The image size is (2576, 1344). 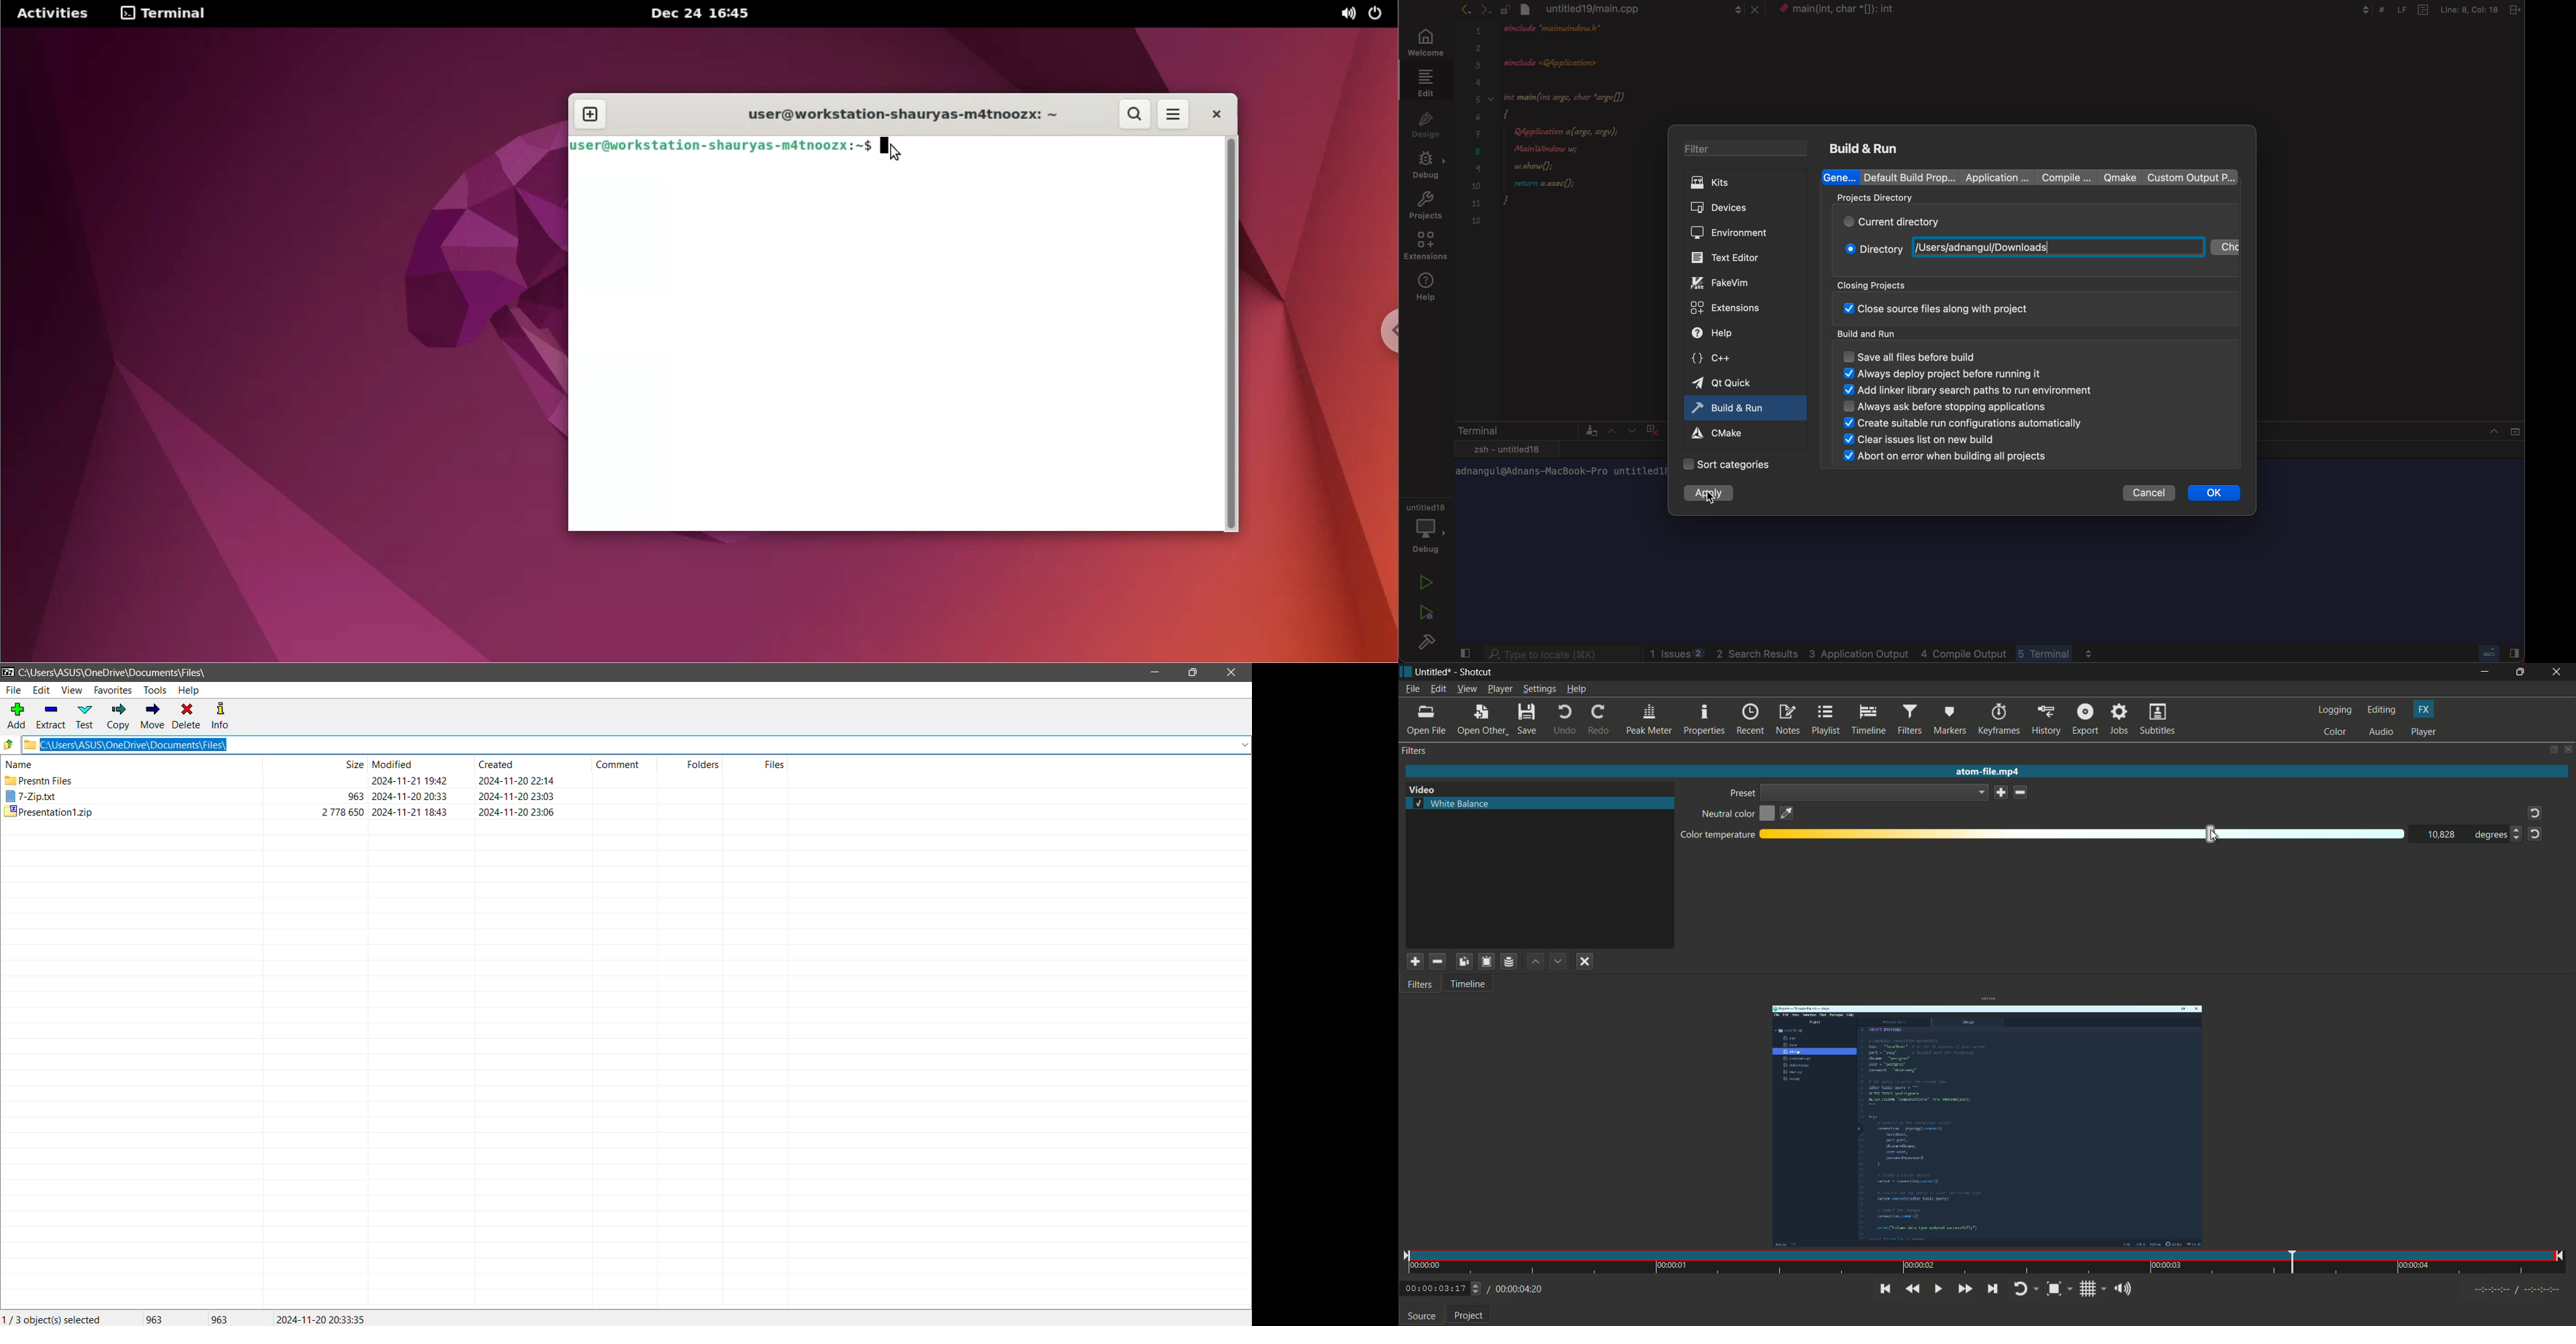 I want to click on build and run , so click(x=1876, y=333).